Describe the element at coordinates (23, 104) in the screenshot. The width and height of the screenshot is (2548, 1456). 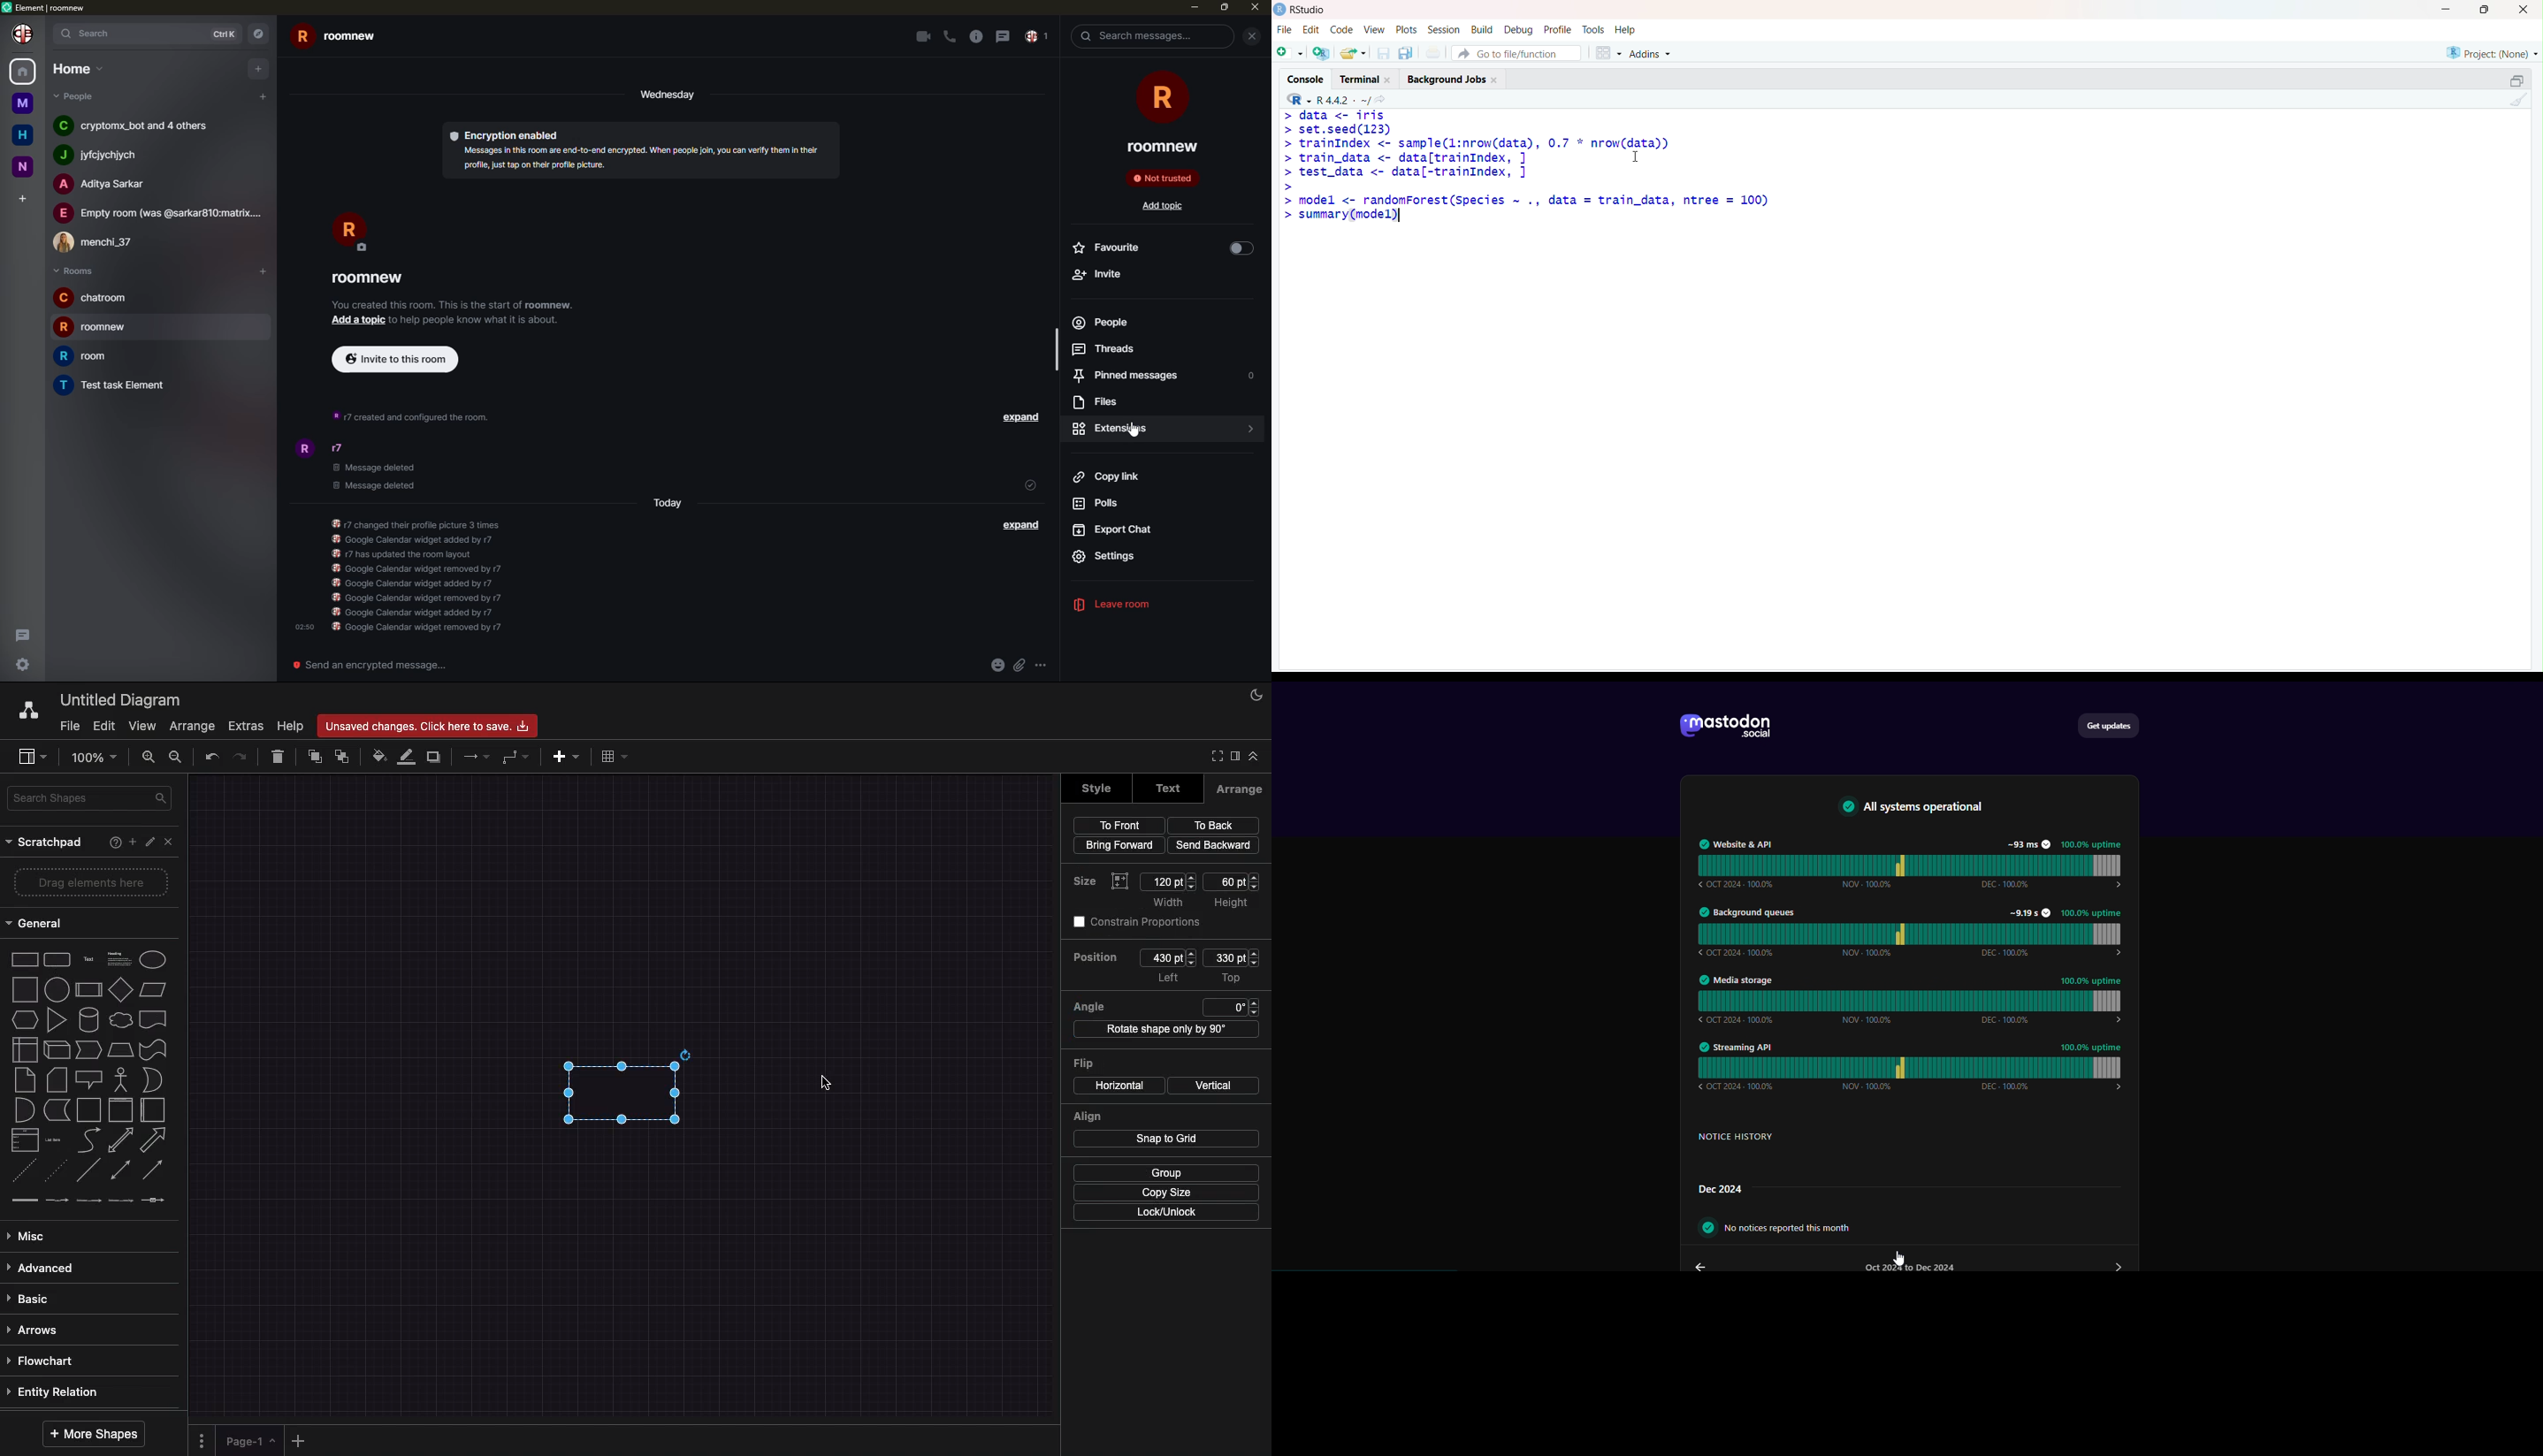
I see `room` at that location.